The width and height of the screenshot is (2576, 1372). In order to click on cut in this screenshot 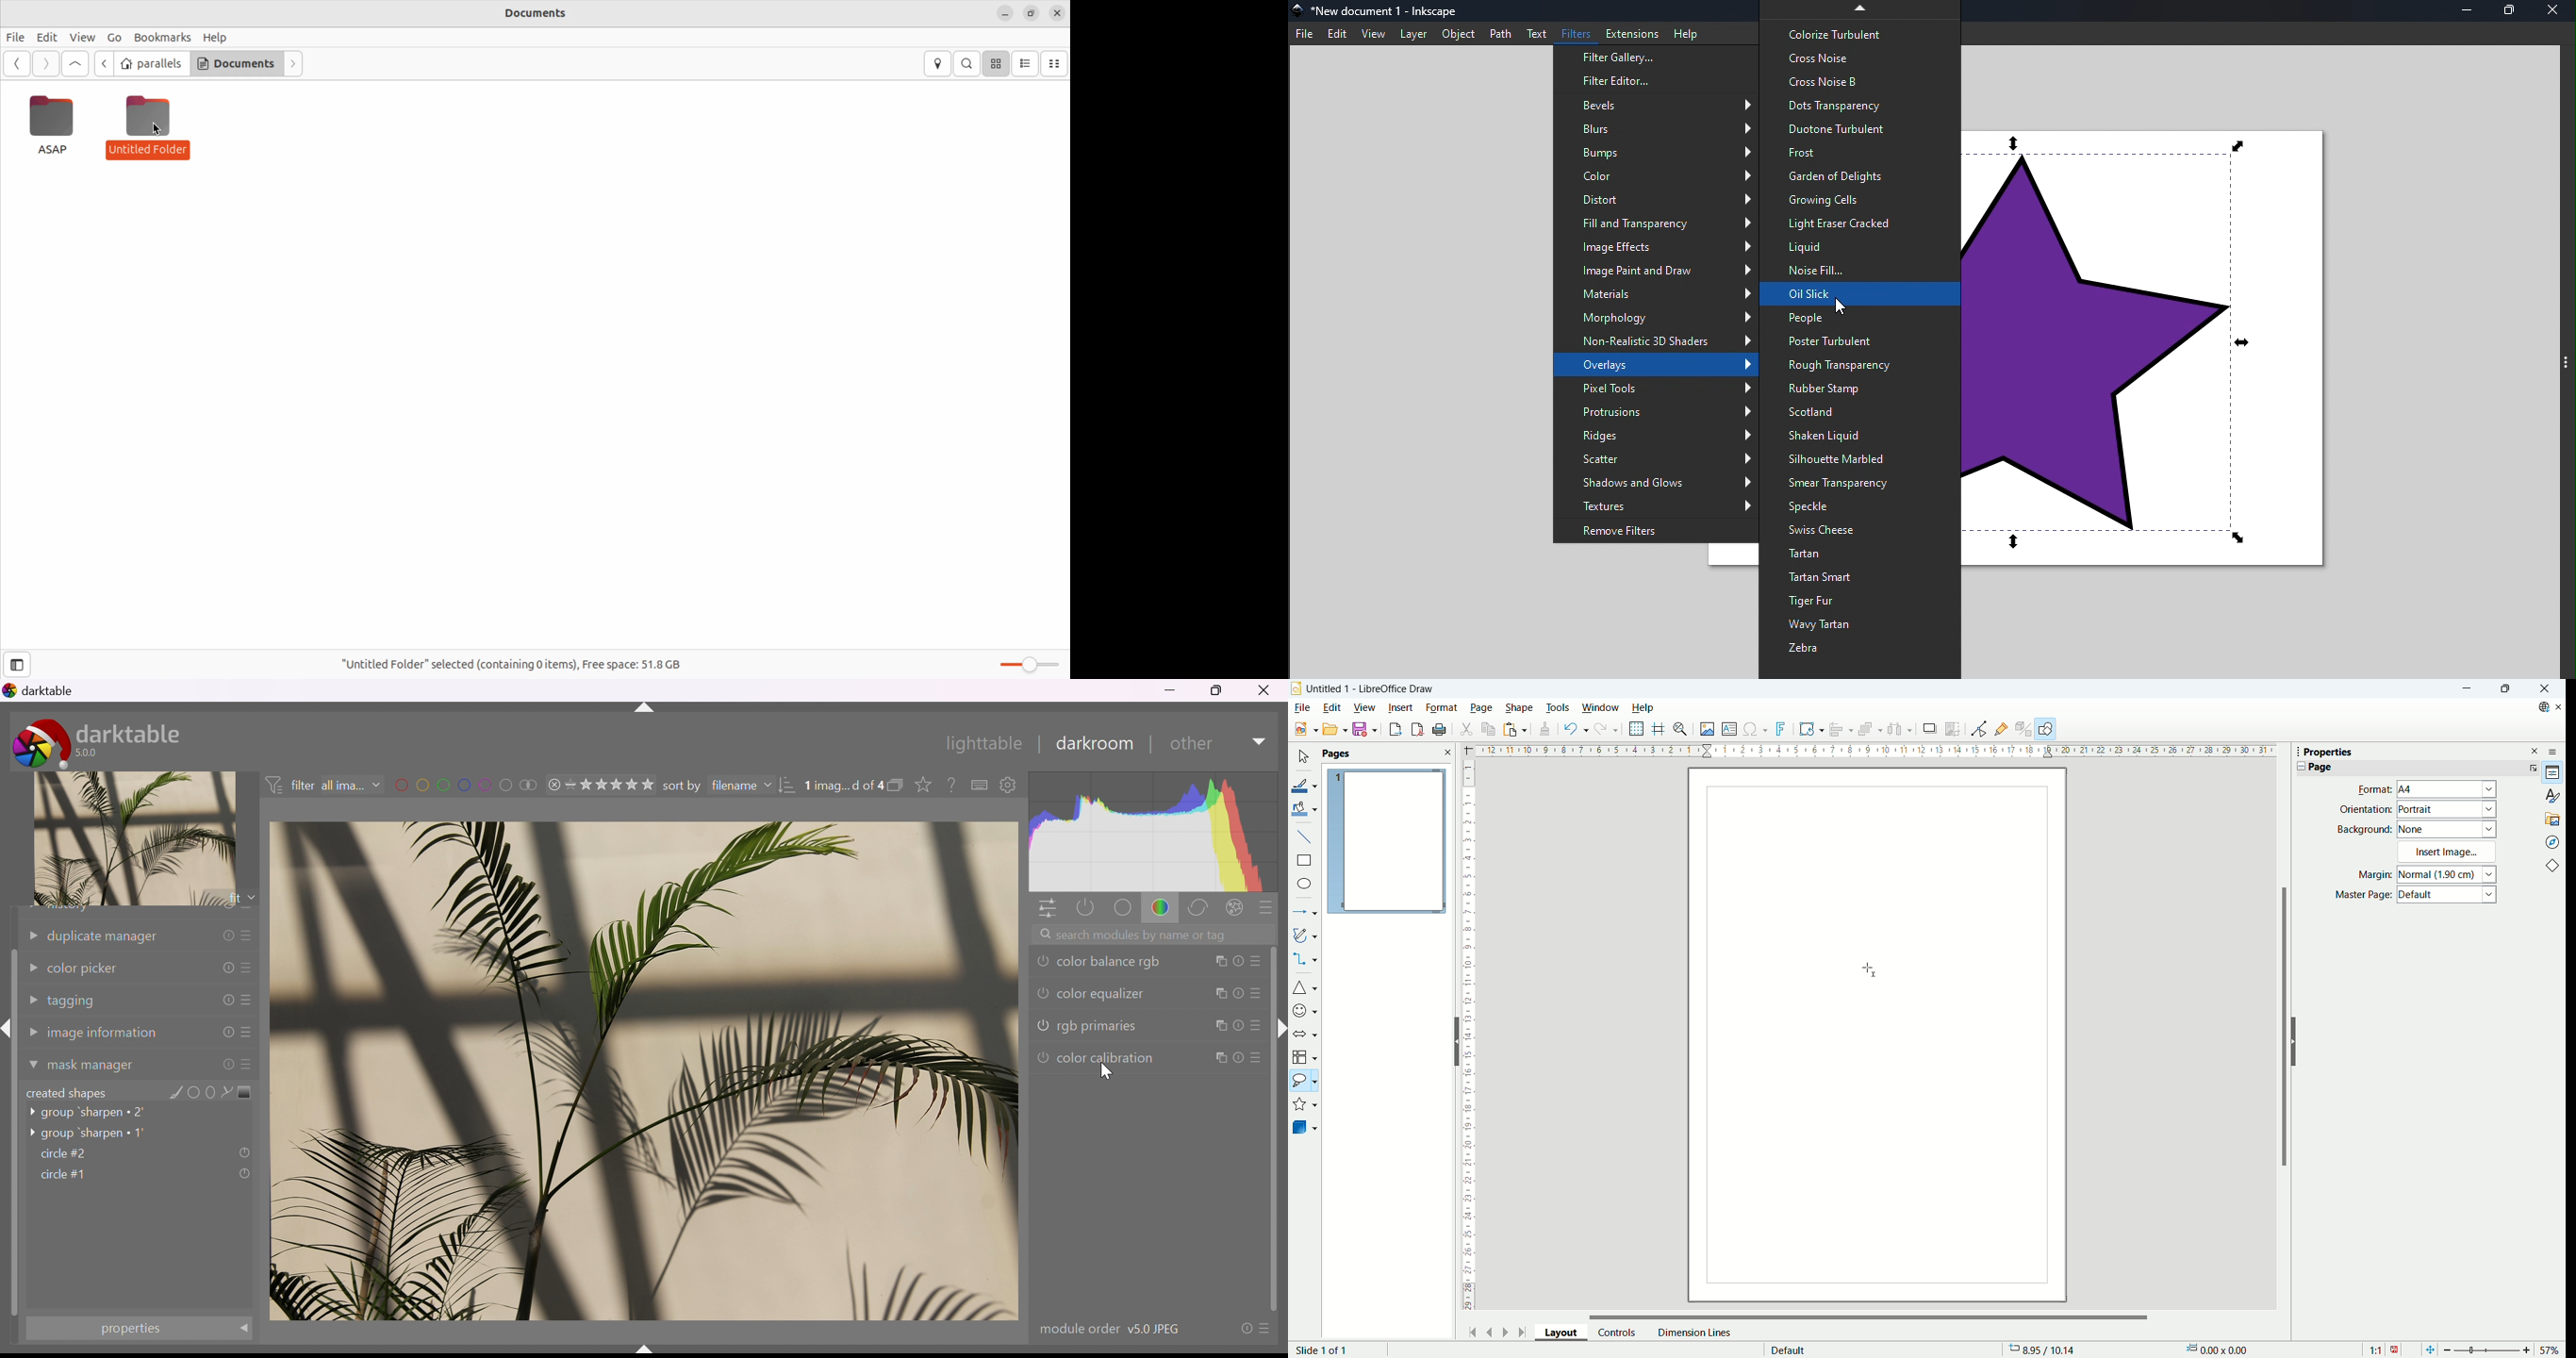, I will do `click(1468, 728)`.